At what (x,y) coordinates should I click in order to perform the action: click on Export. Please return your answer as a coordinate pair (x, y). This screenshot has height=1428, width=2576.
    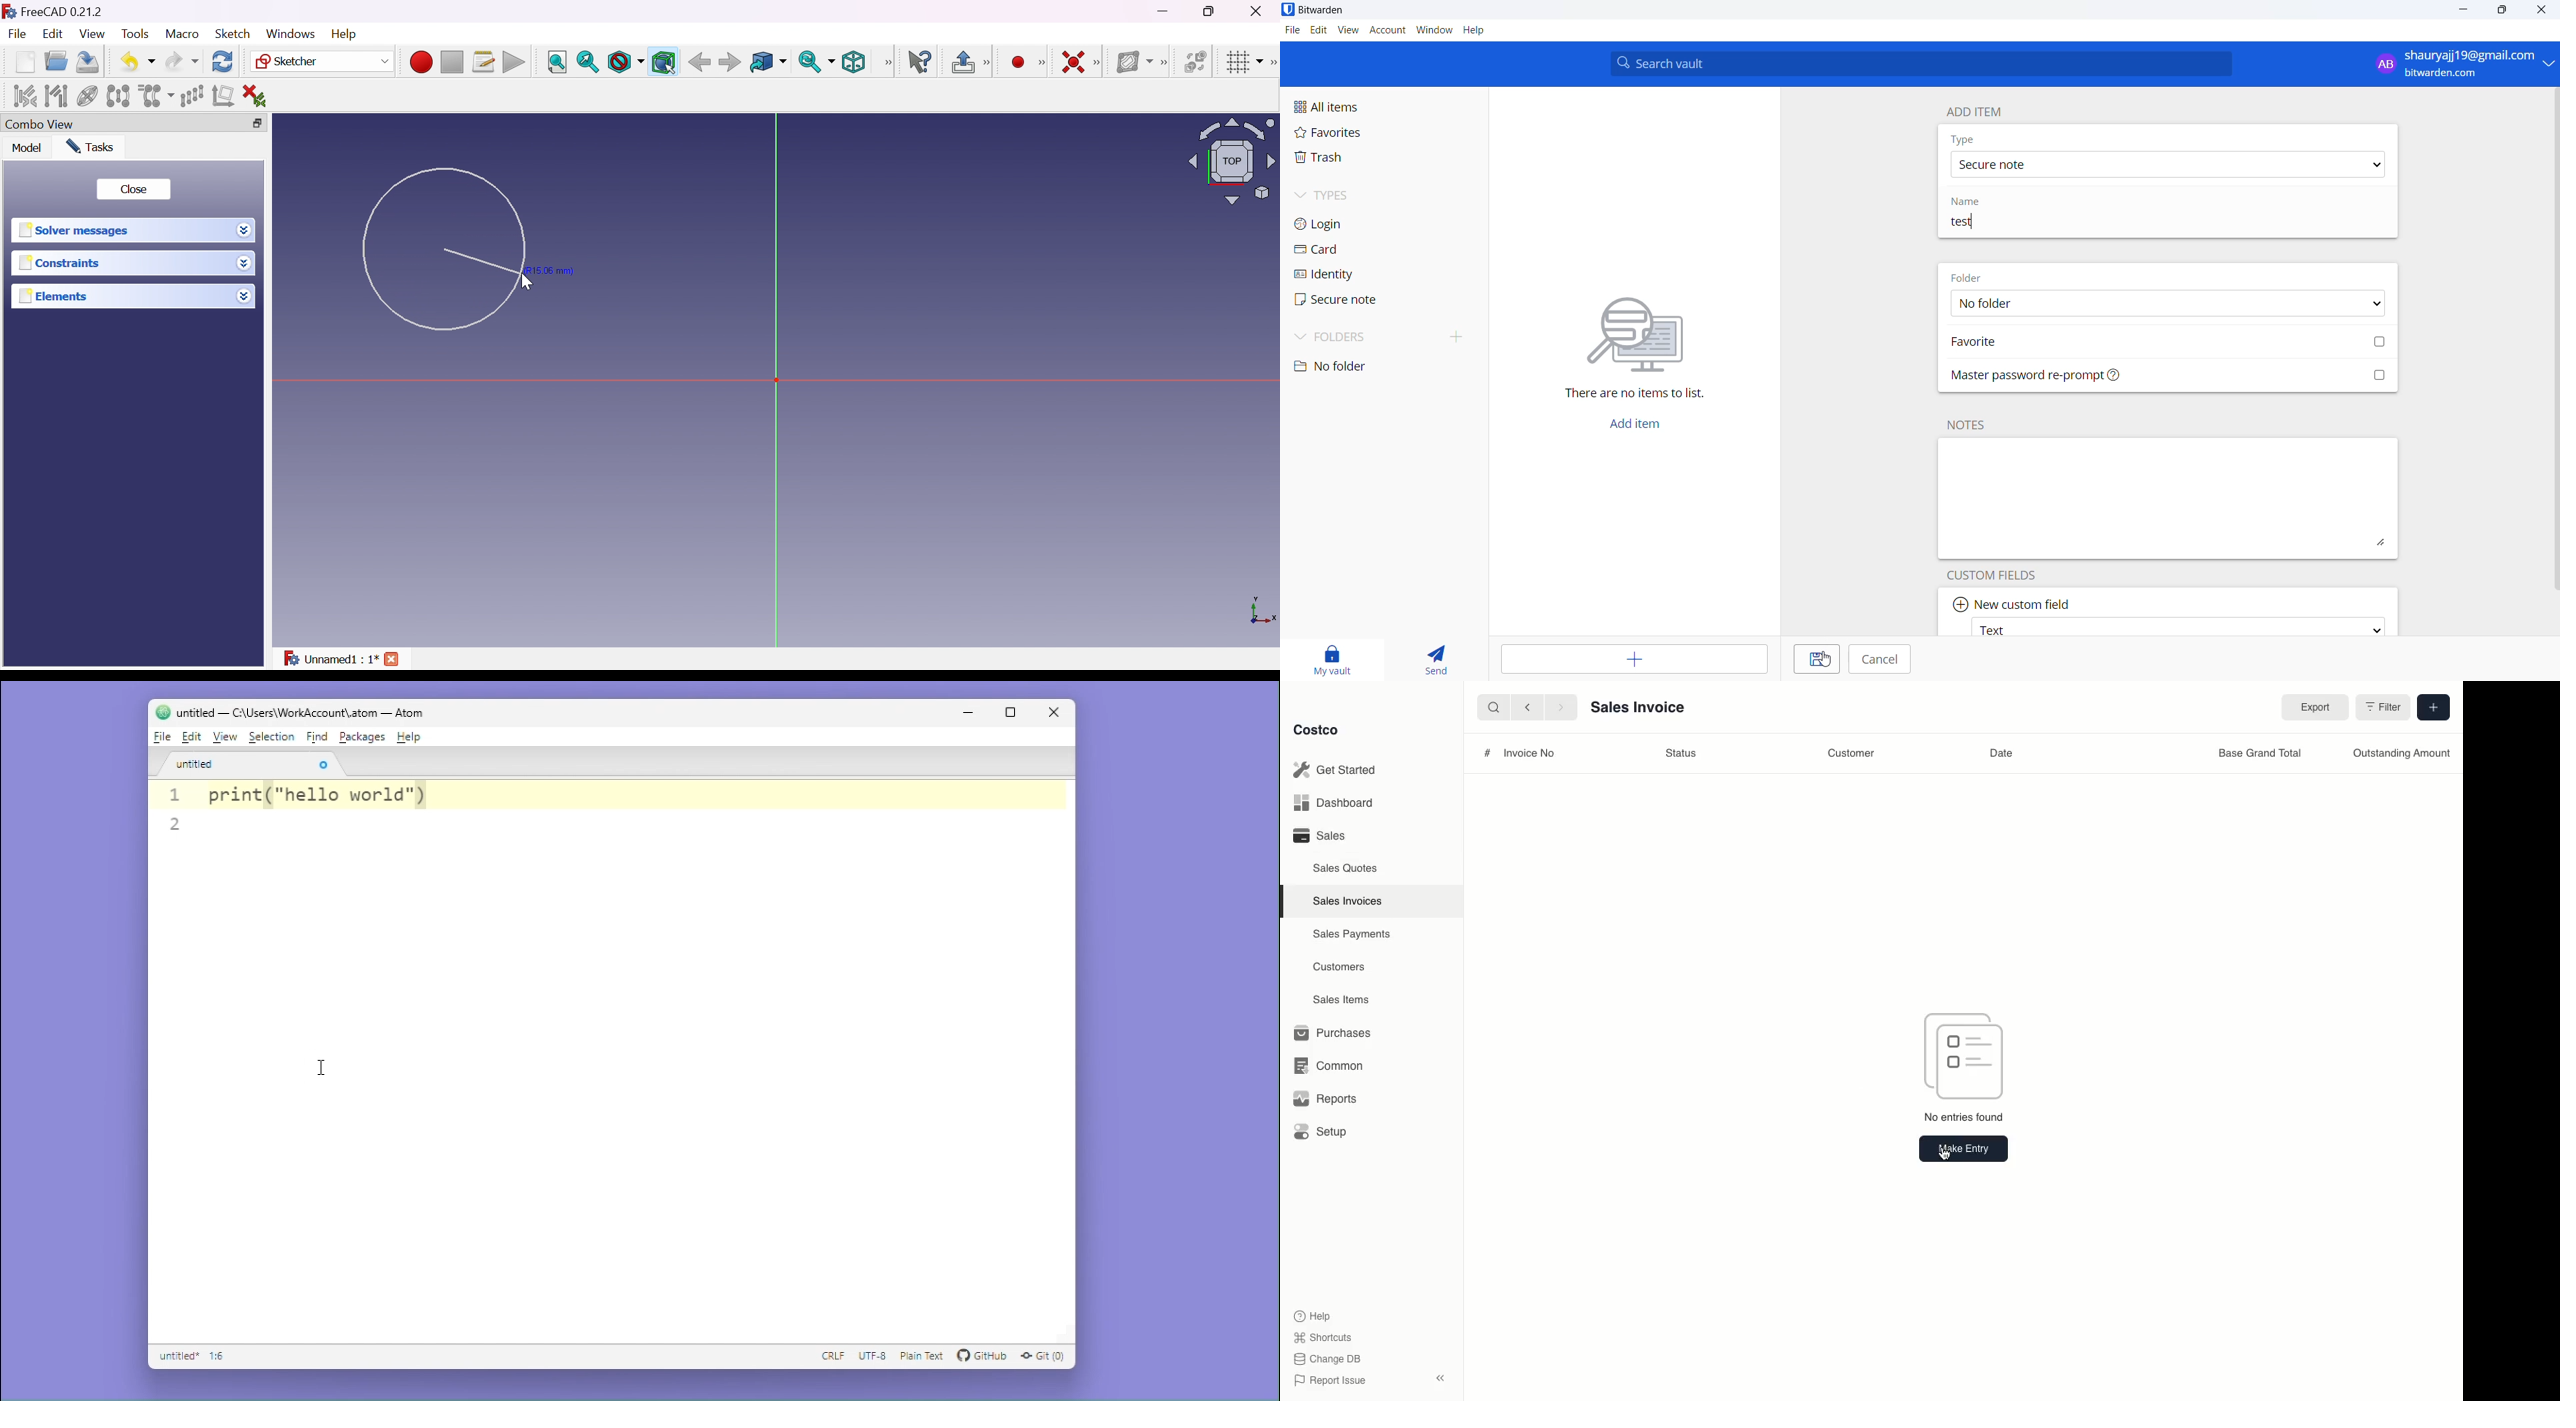
    Looking at the image, I should click on (2312, 706).